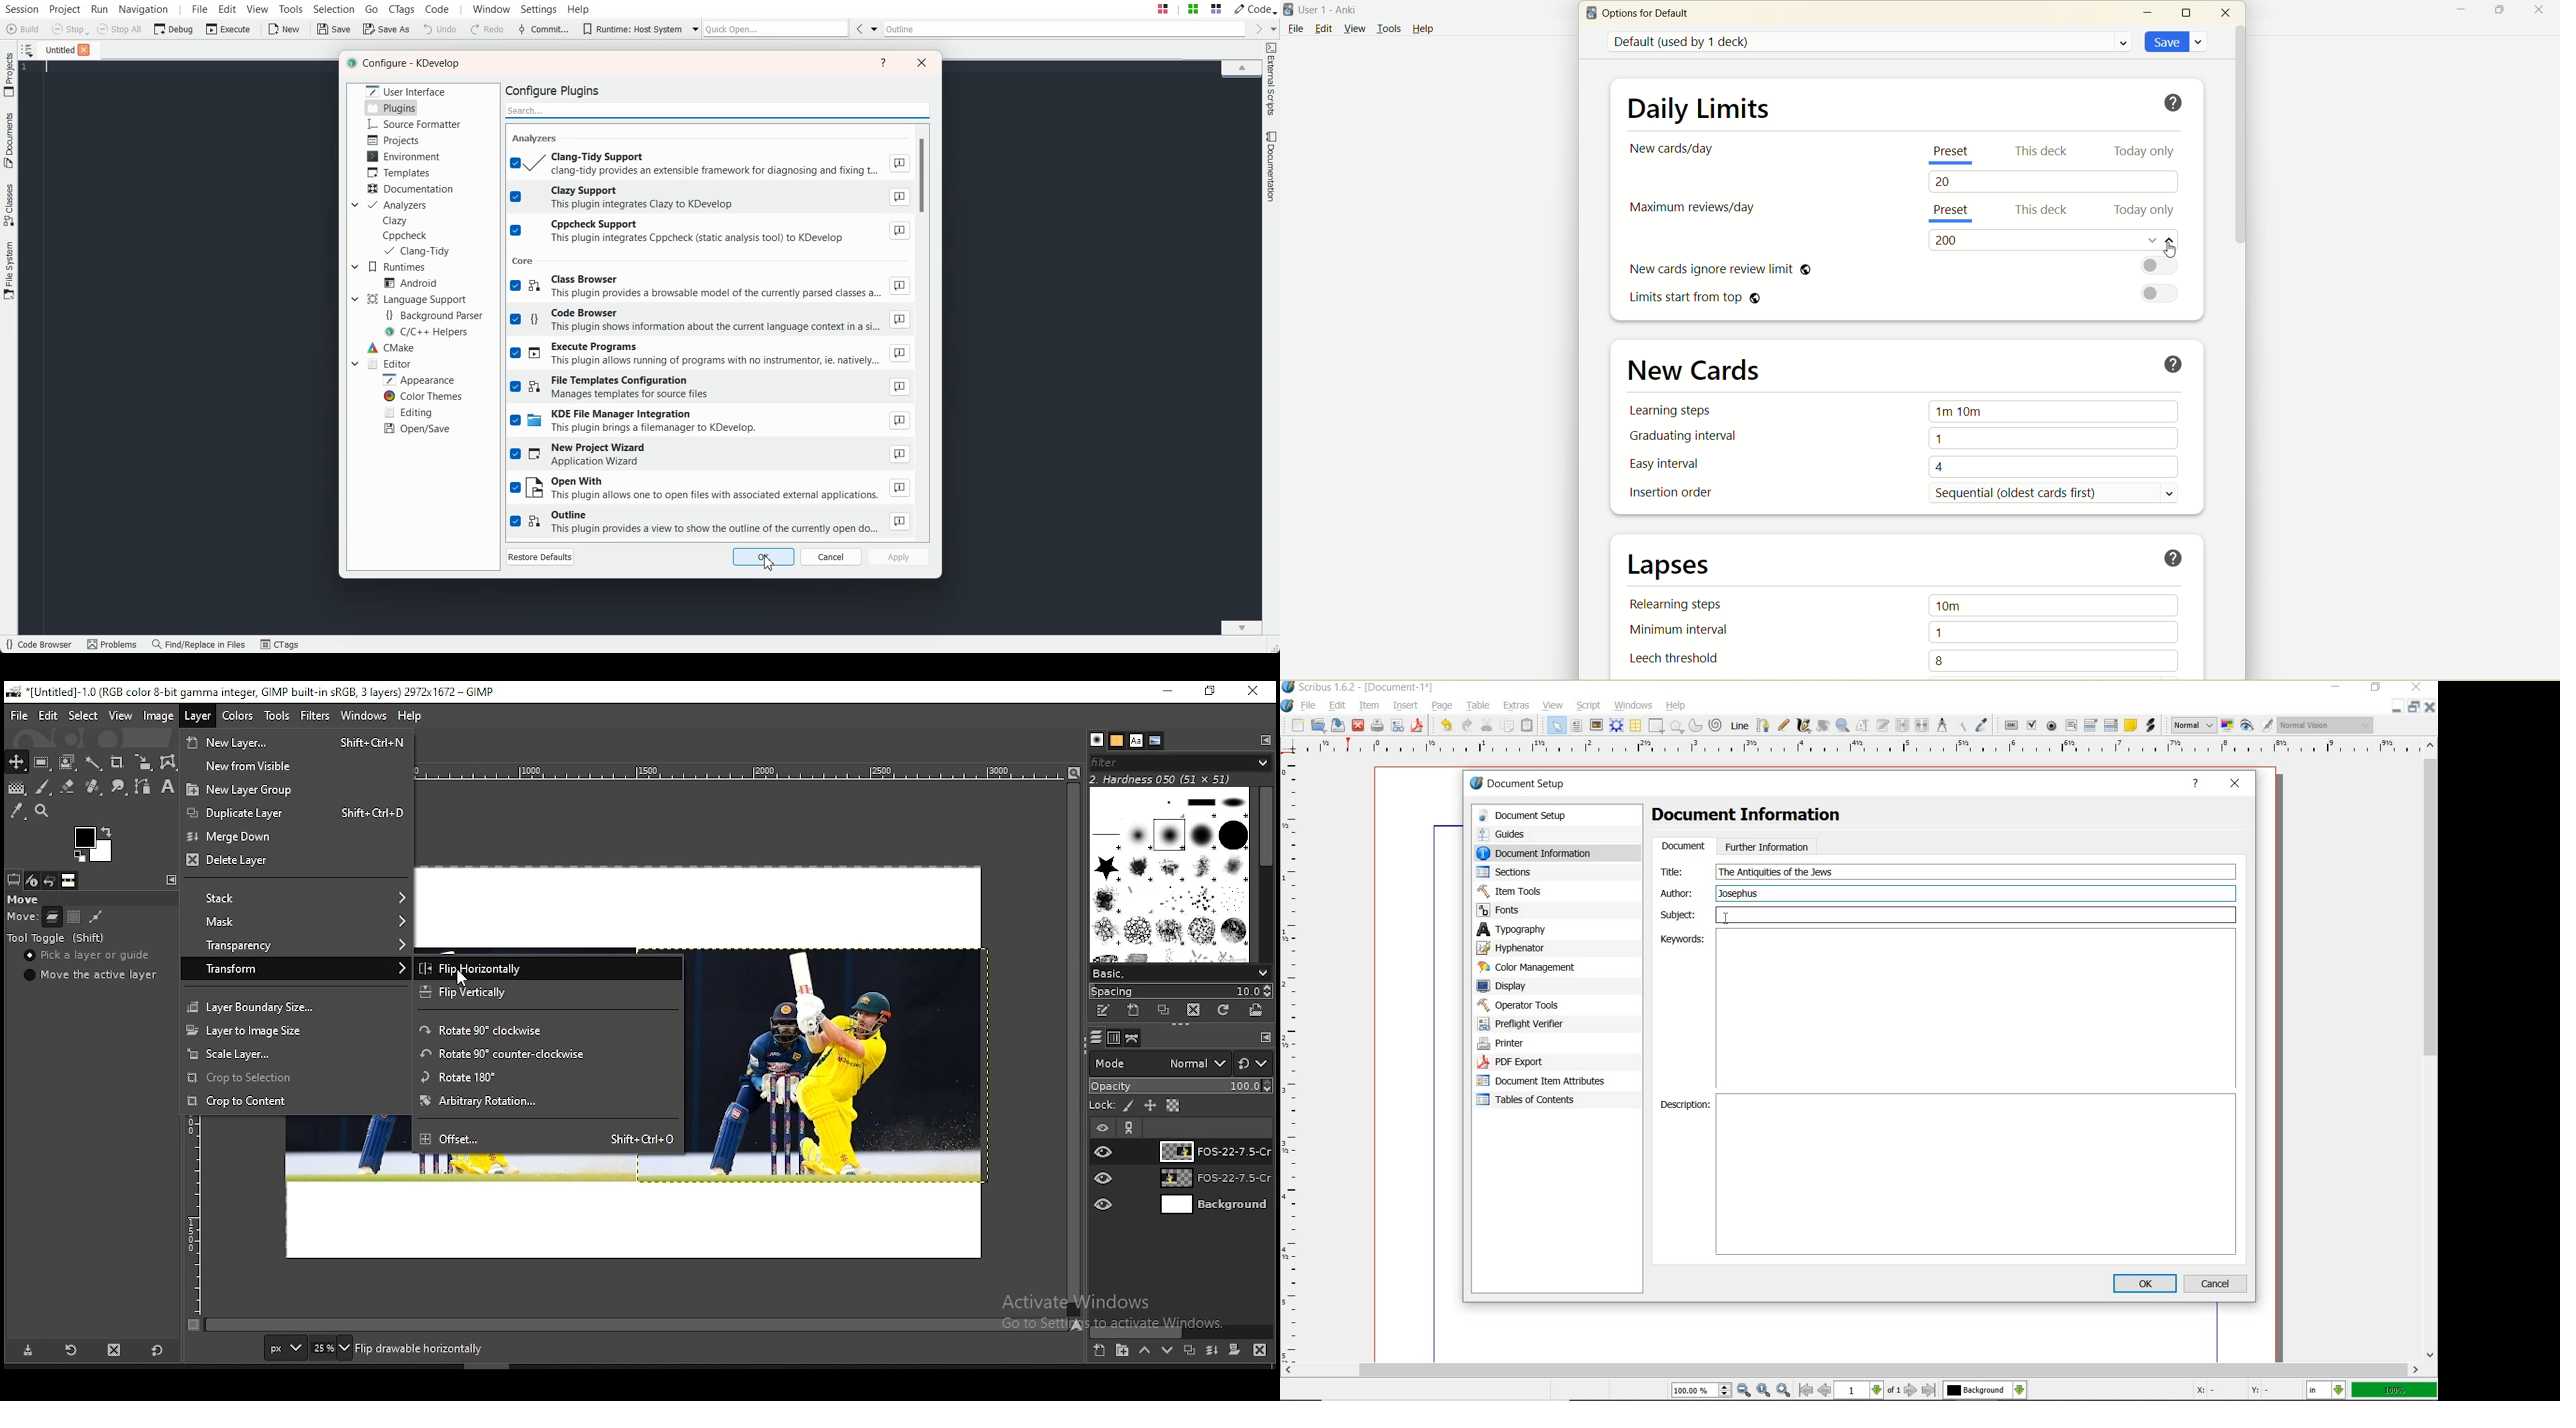 The width and height of the screenshot is (2576, 1428). Describe the element at coordinates (16, 789) in the screenshot. I see `gradient tool` at that location.